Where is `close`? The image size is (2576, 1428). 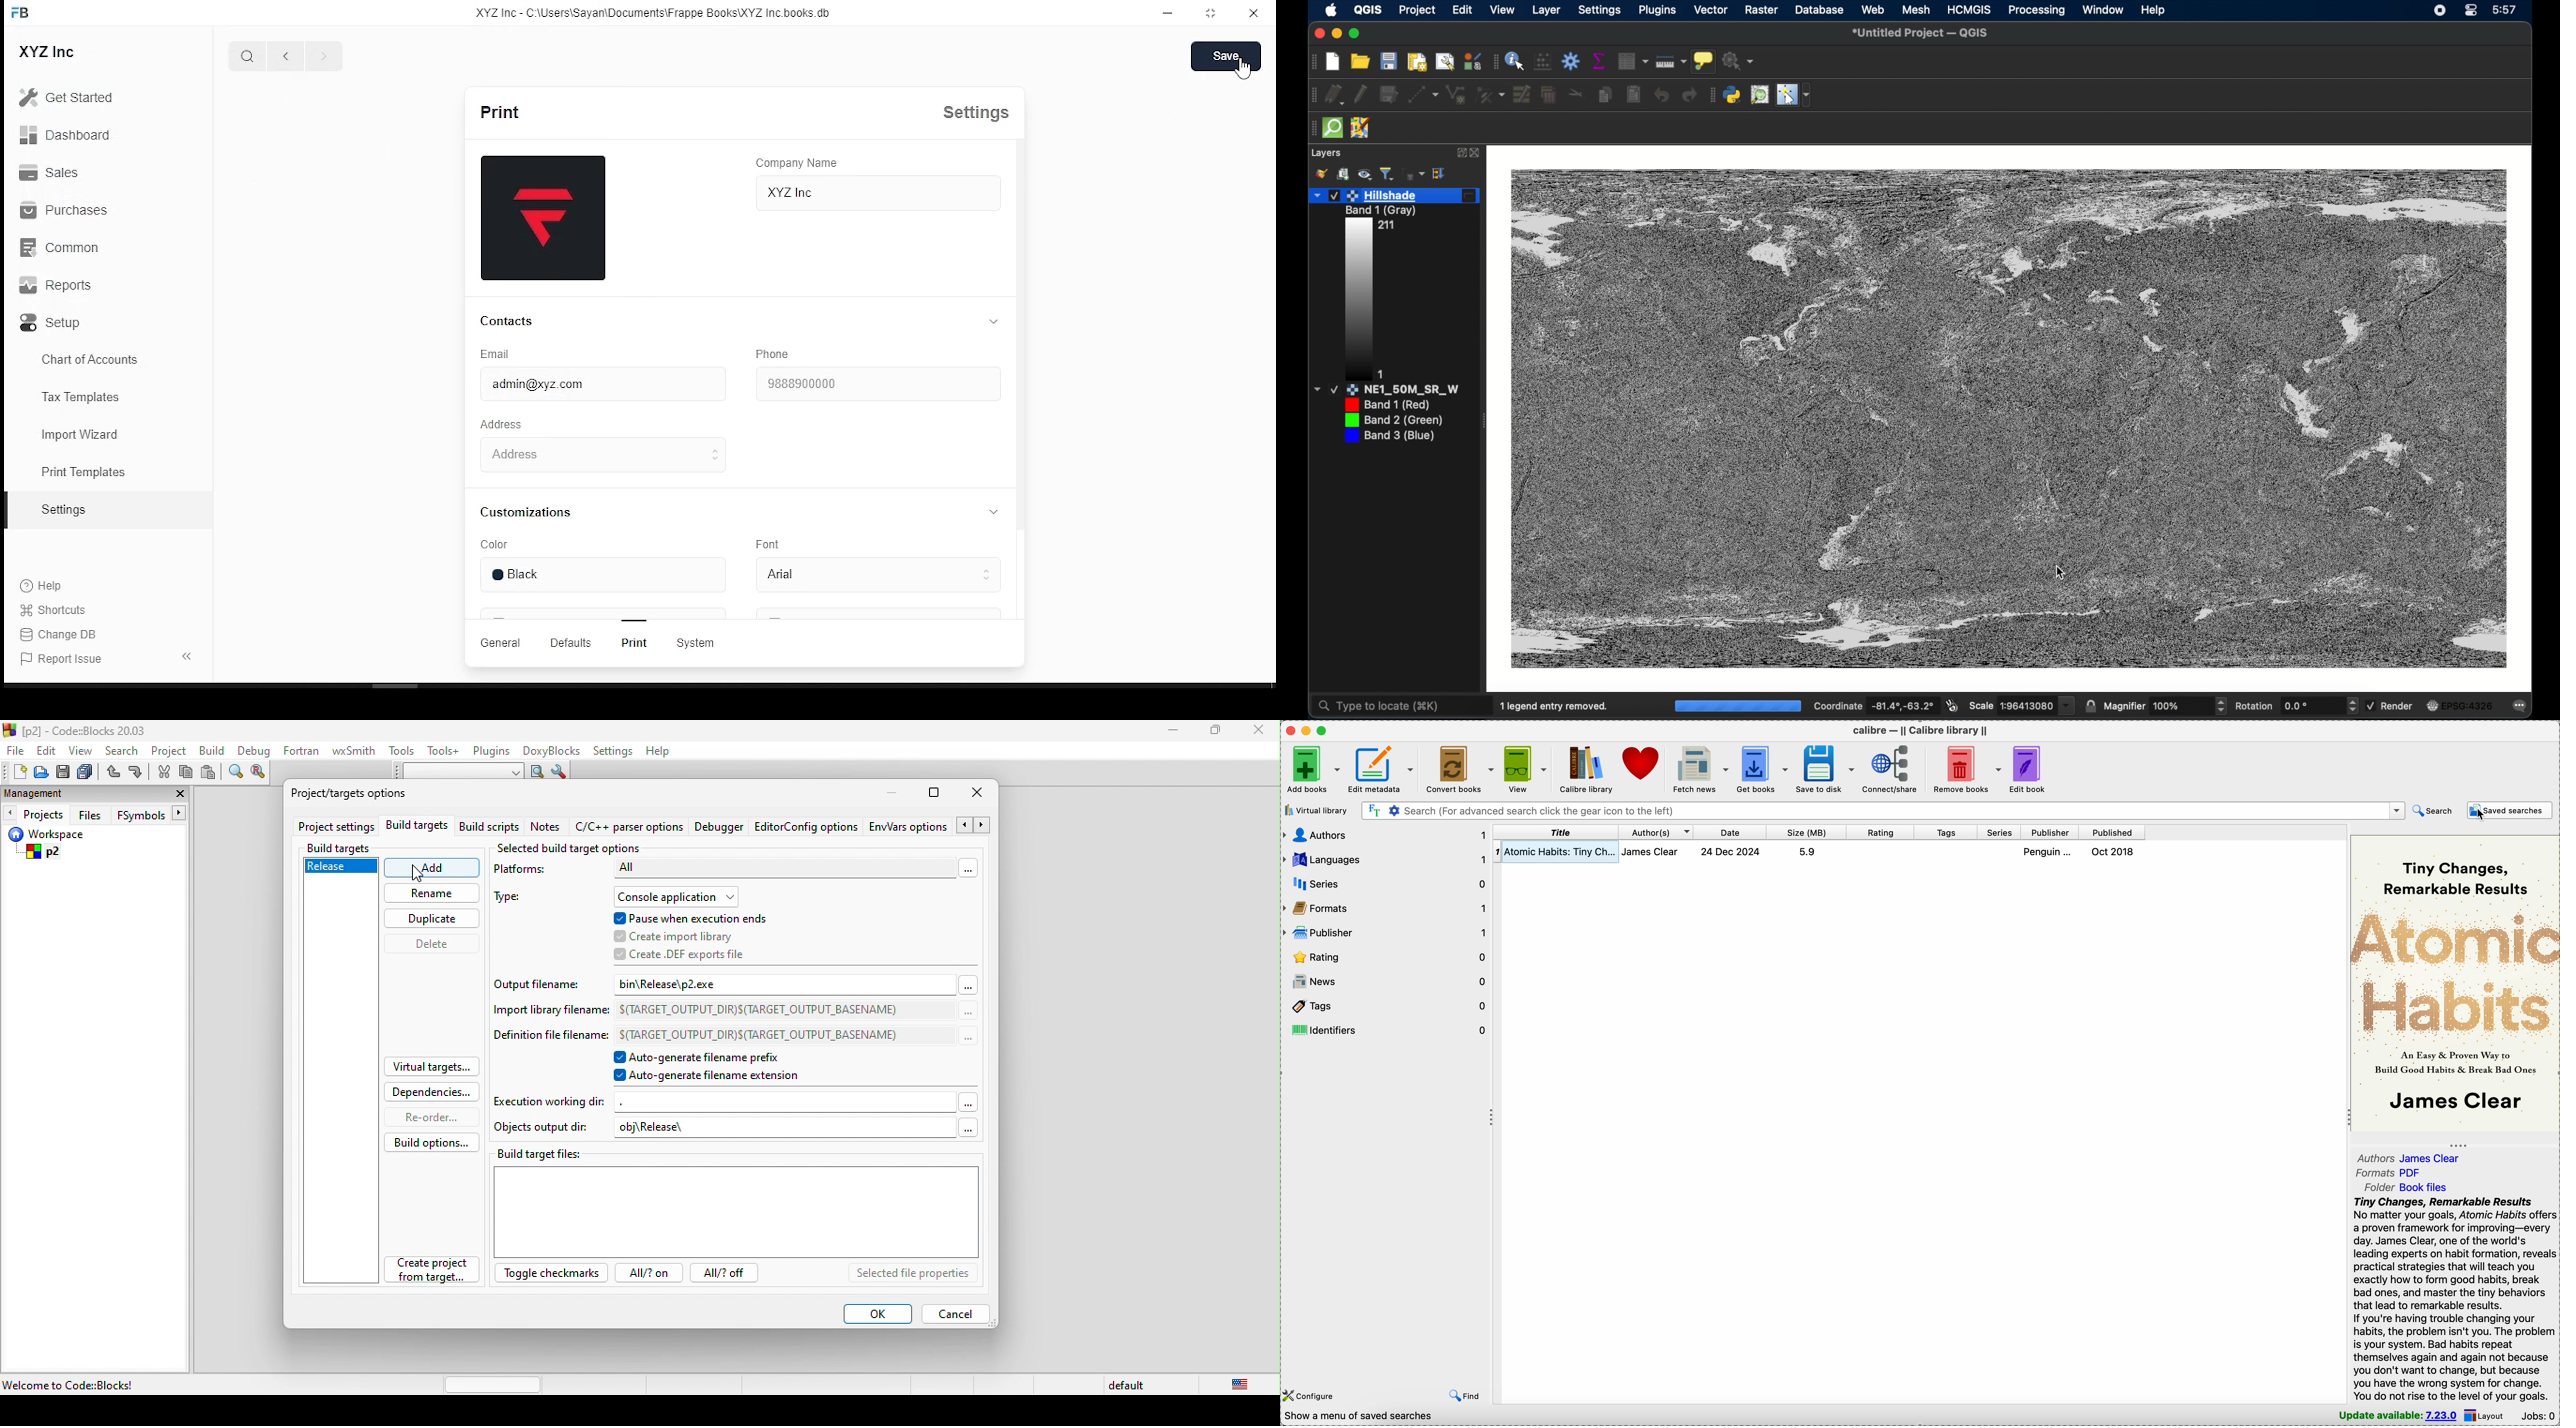
close is located at coordinates (1316, 34).